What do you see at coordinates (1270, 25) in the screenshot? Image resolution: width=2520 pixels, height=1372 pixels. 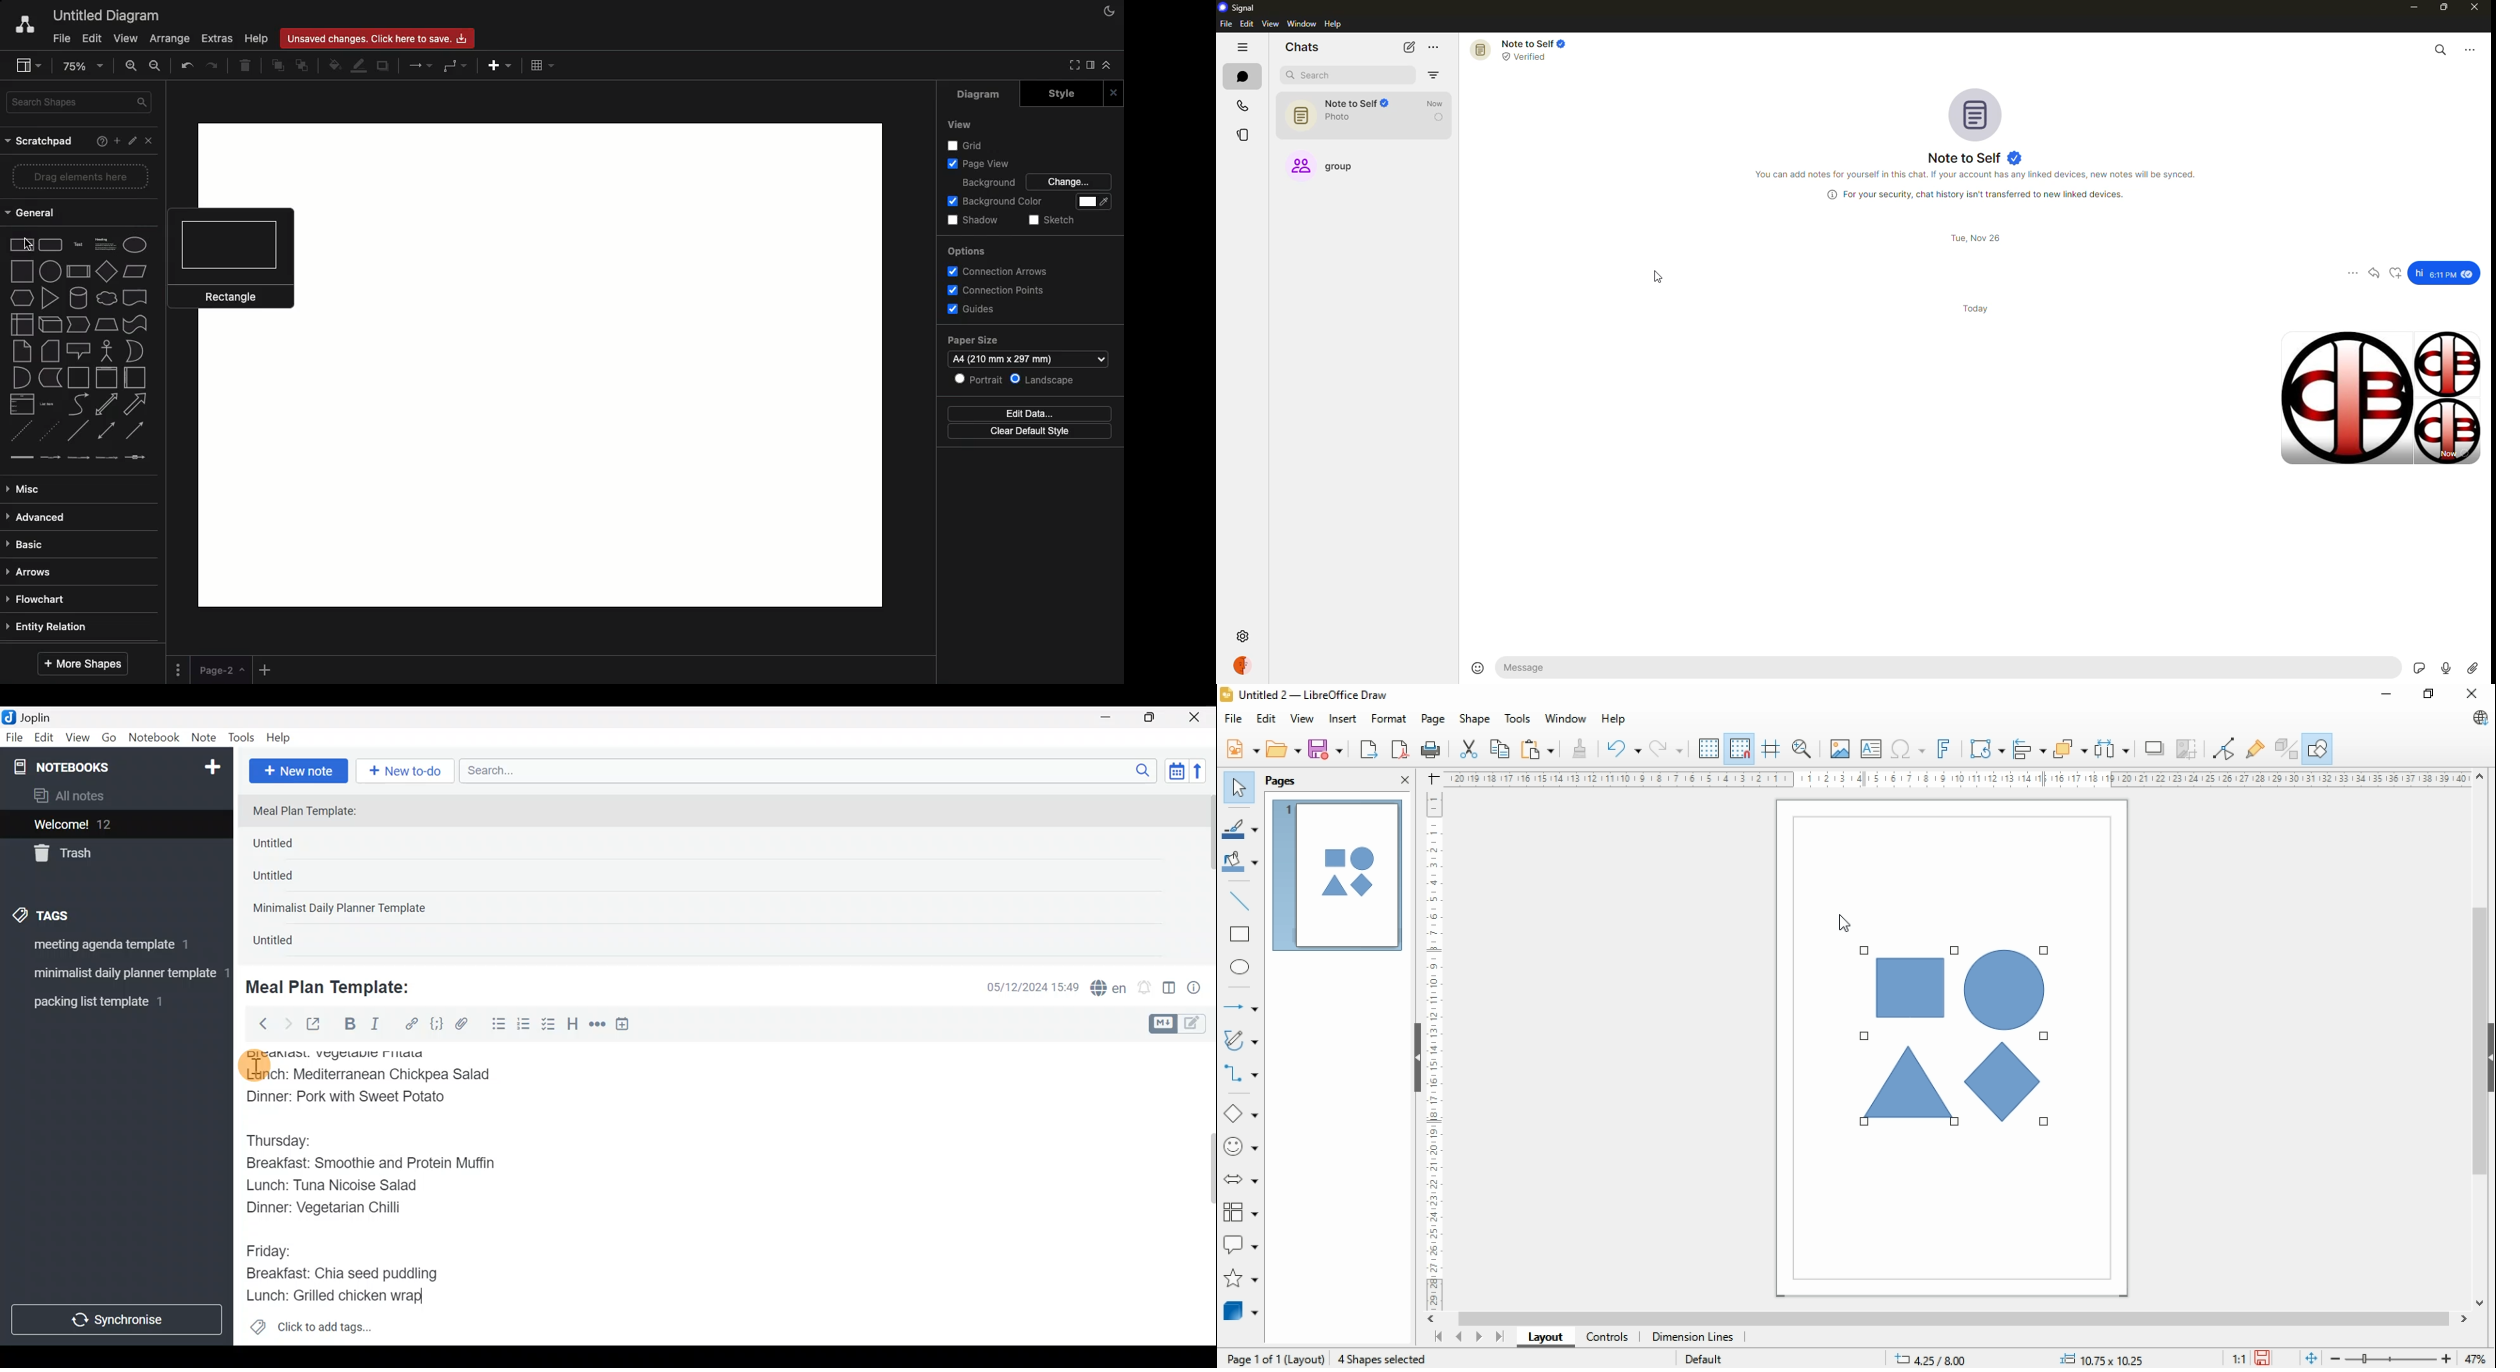 I see `view` at bounding box center [1270, 25].